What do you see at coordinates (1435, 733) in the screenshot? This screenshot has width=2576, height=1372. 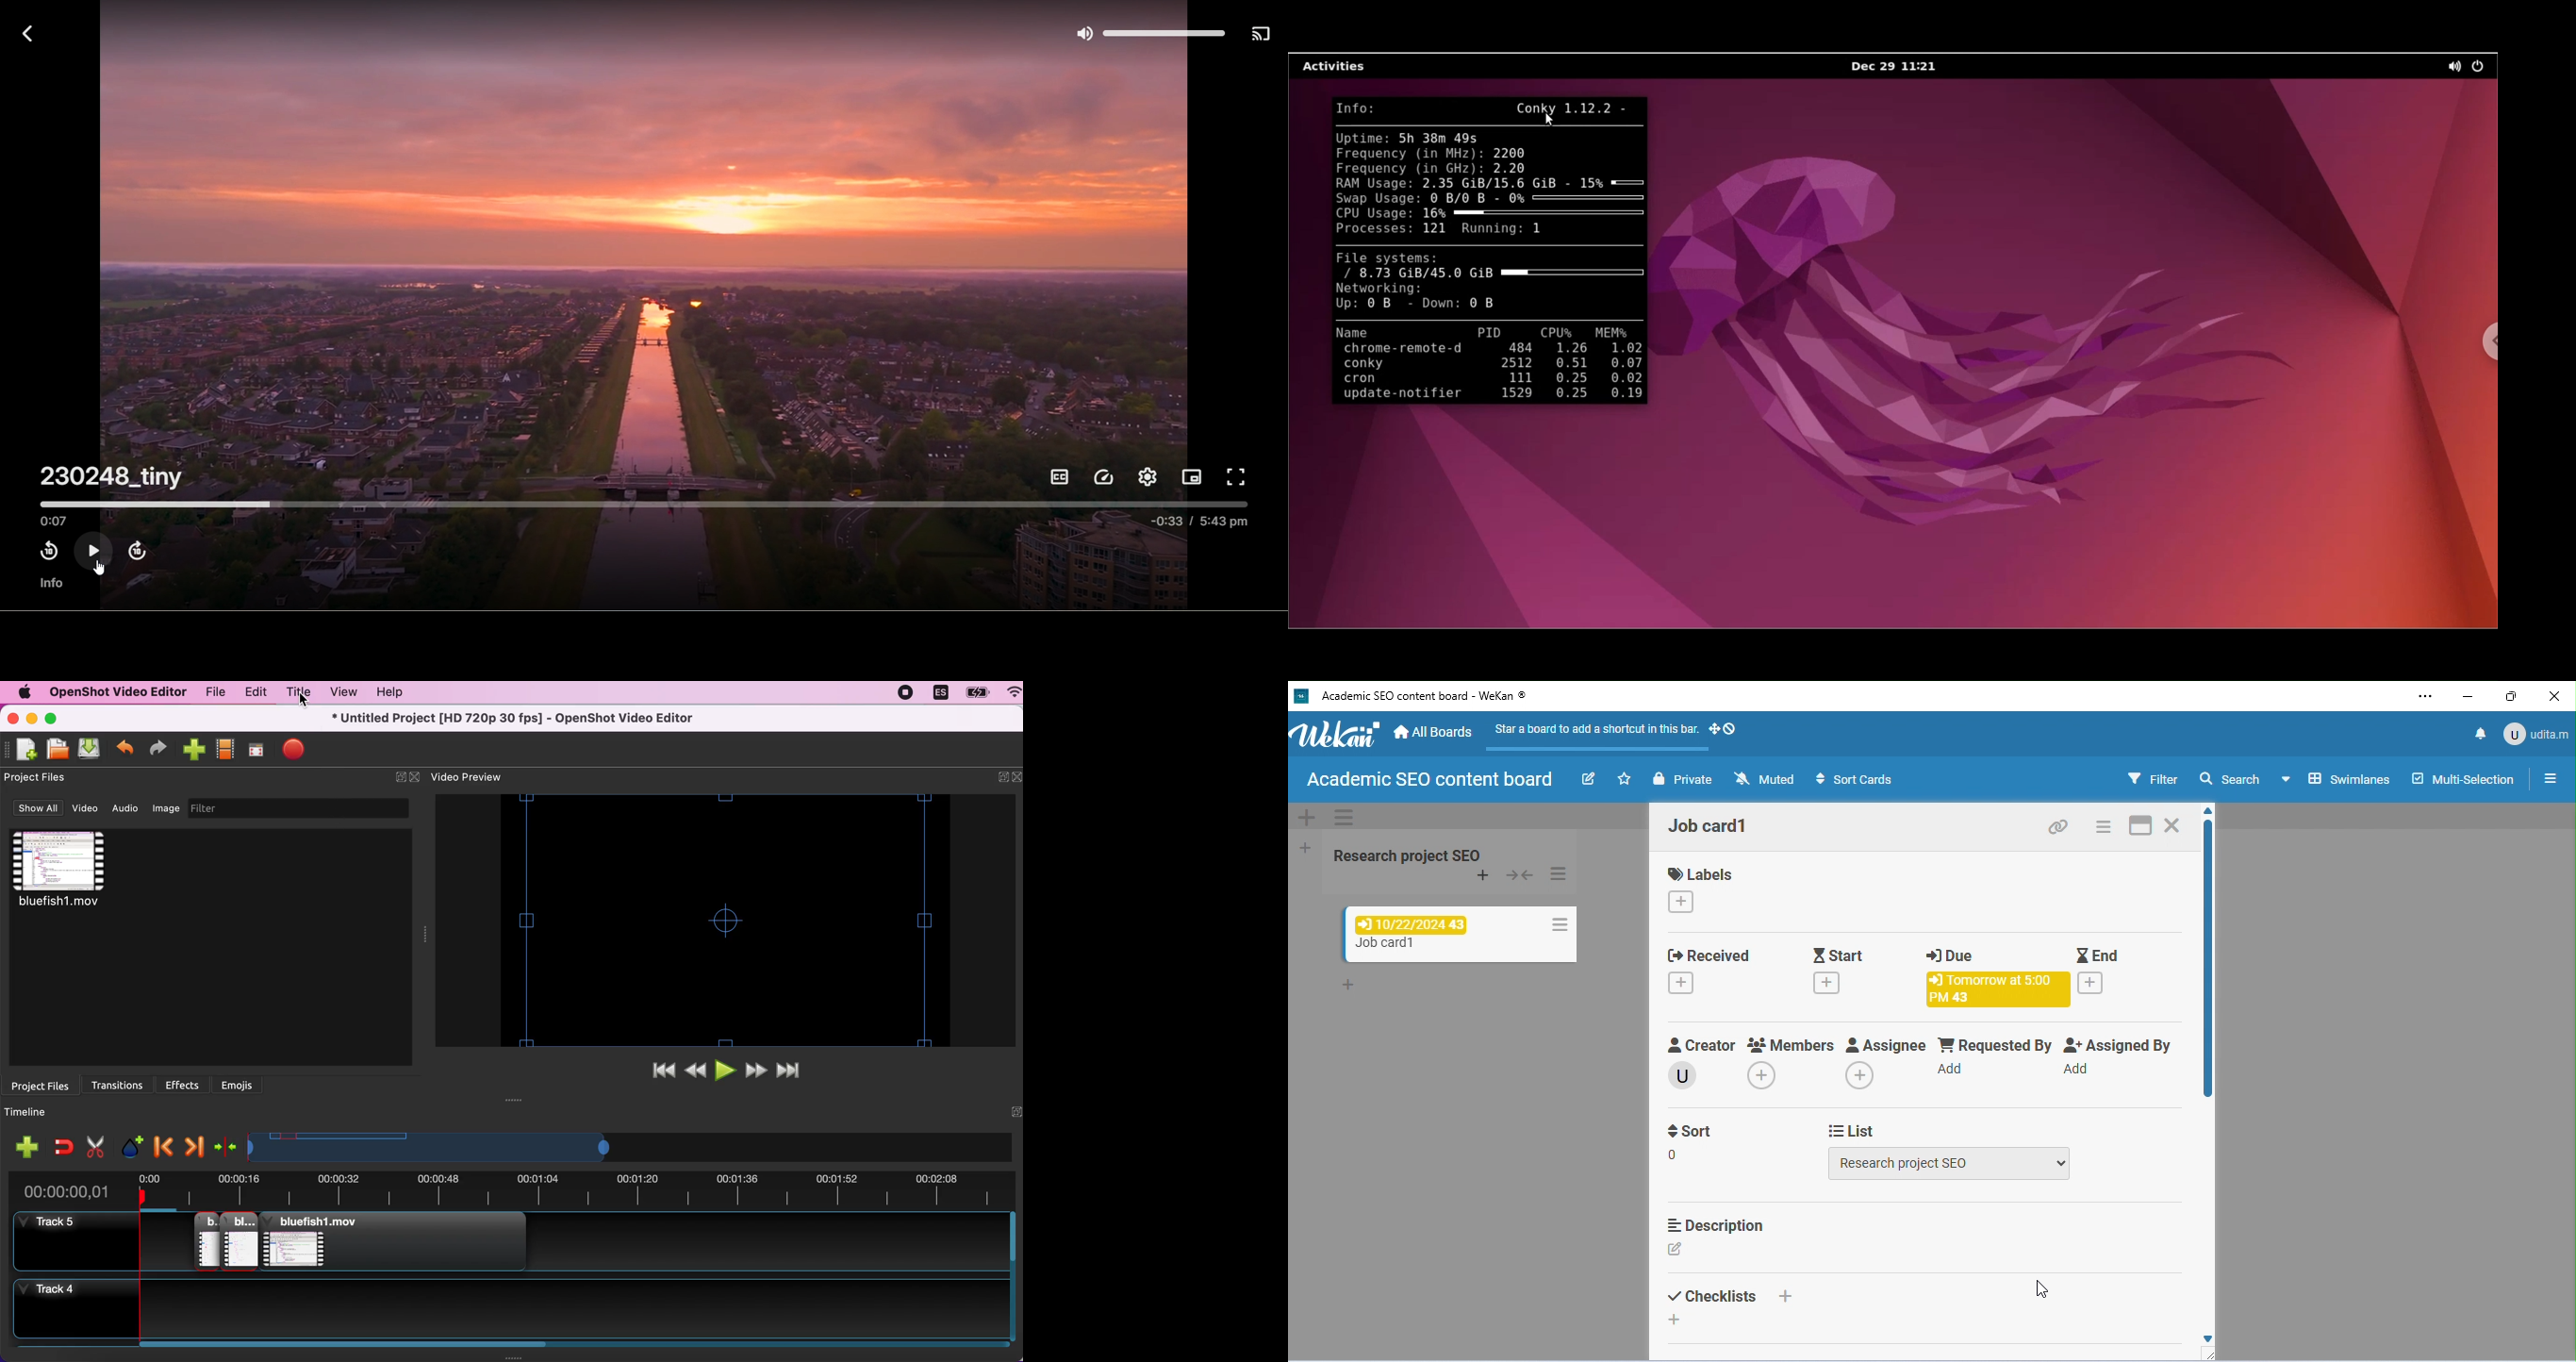 I see `all boards` at bounding box center [1435, 733].